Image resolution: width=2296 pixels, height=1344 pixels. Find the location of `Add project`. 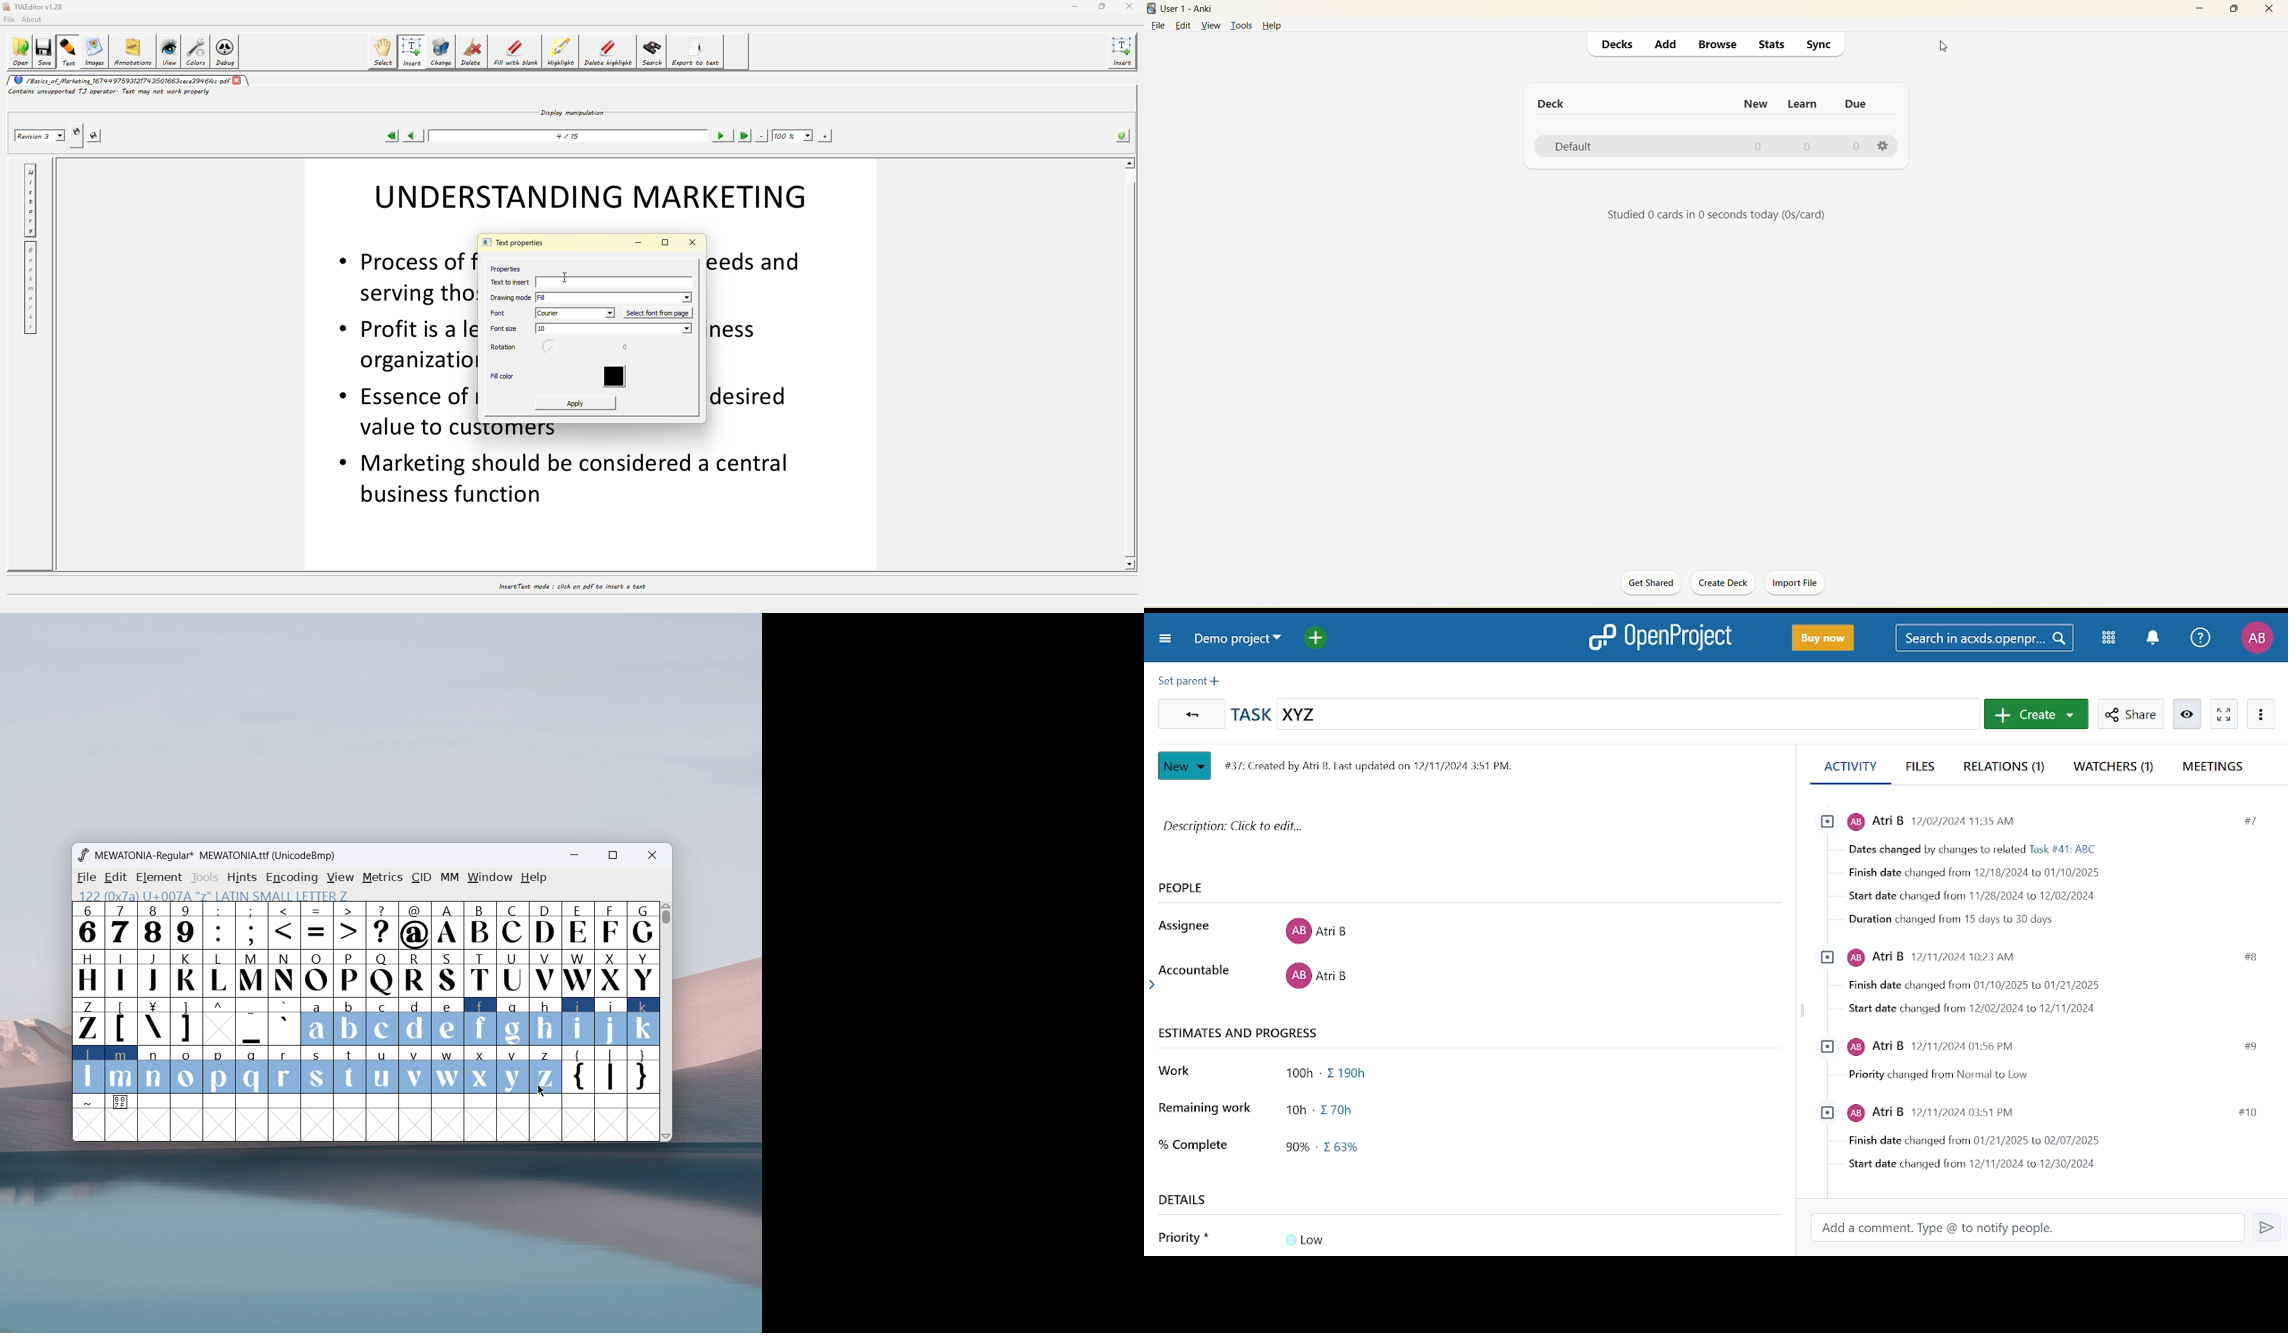

Add project is located at coordinates (1319, 638).